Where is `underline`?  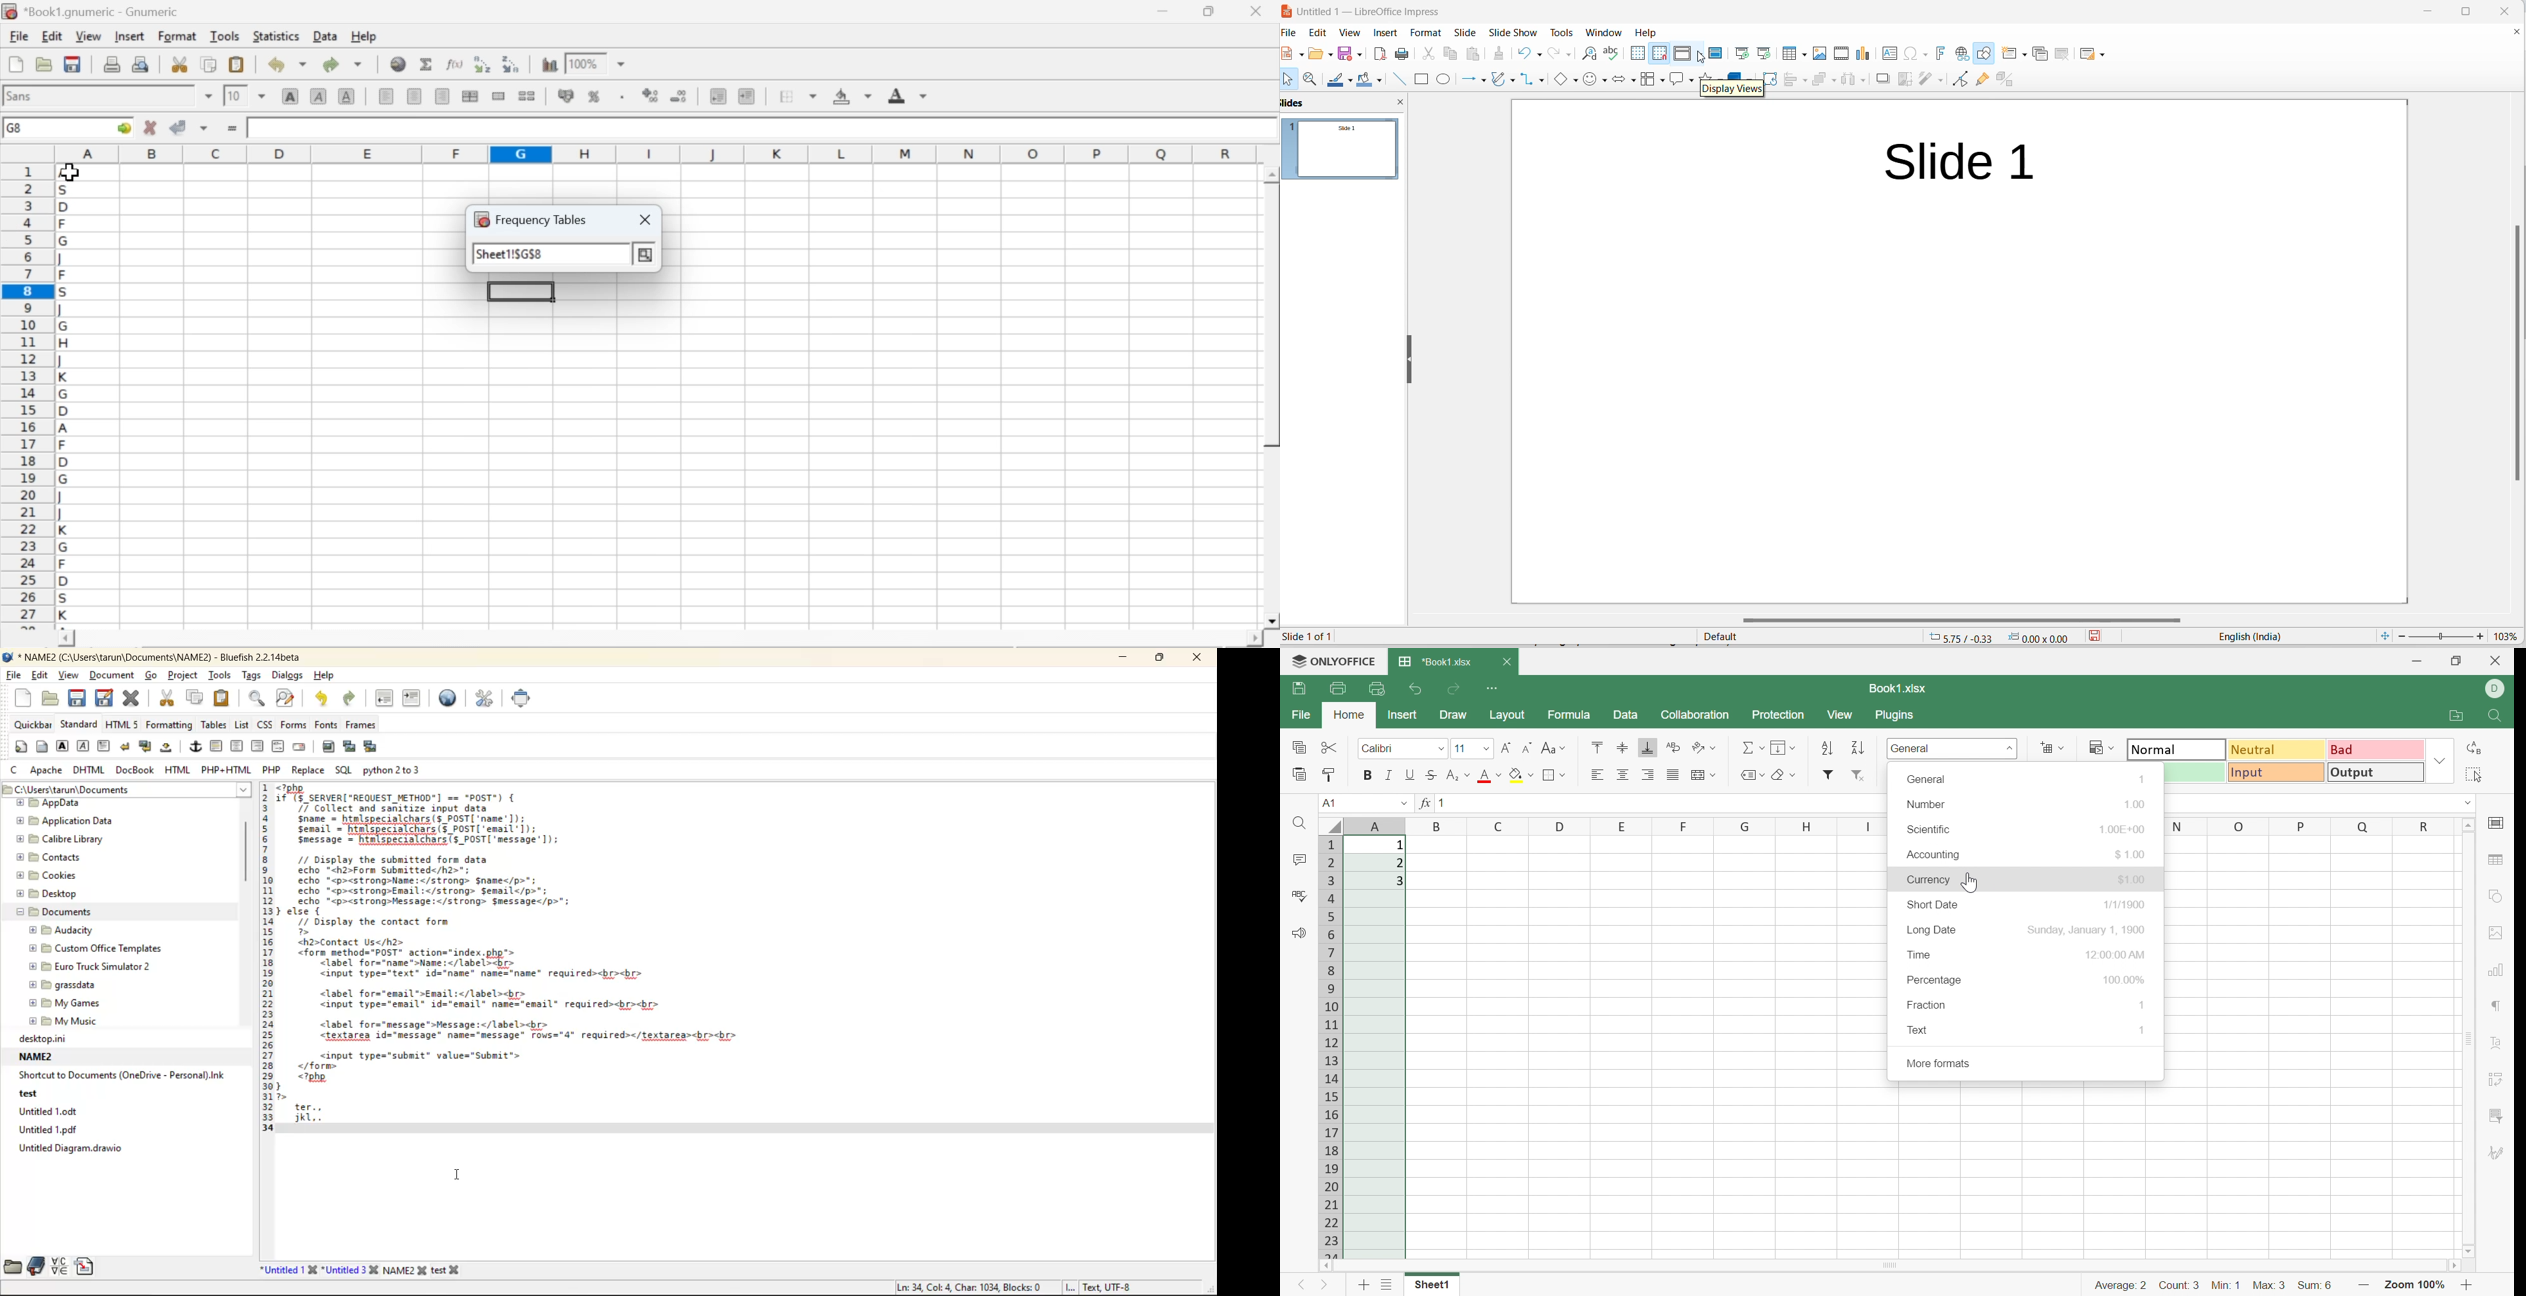 underline is located at coordinates (347, 95).